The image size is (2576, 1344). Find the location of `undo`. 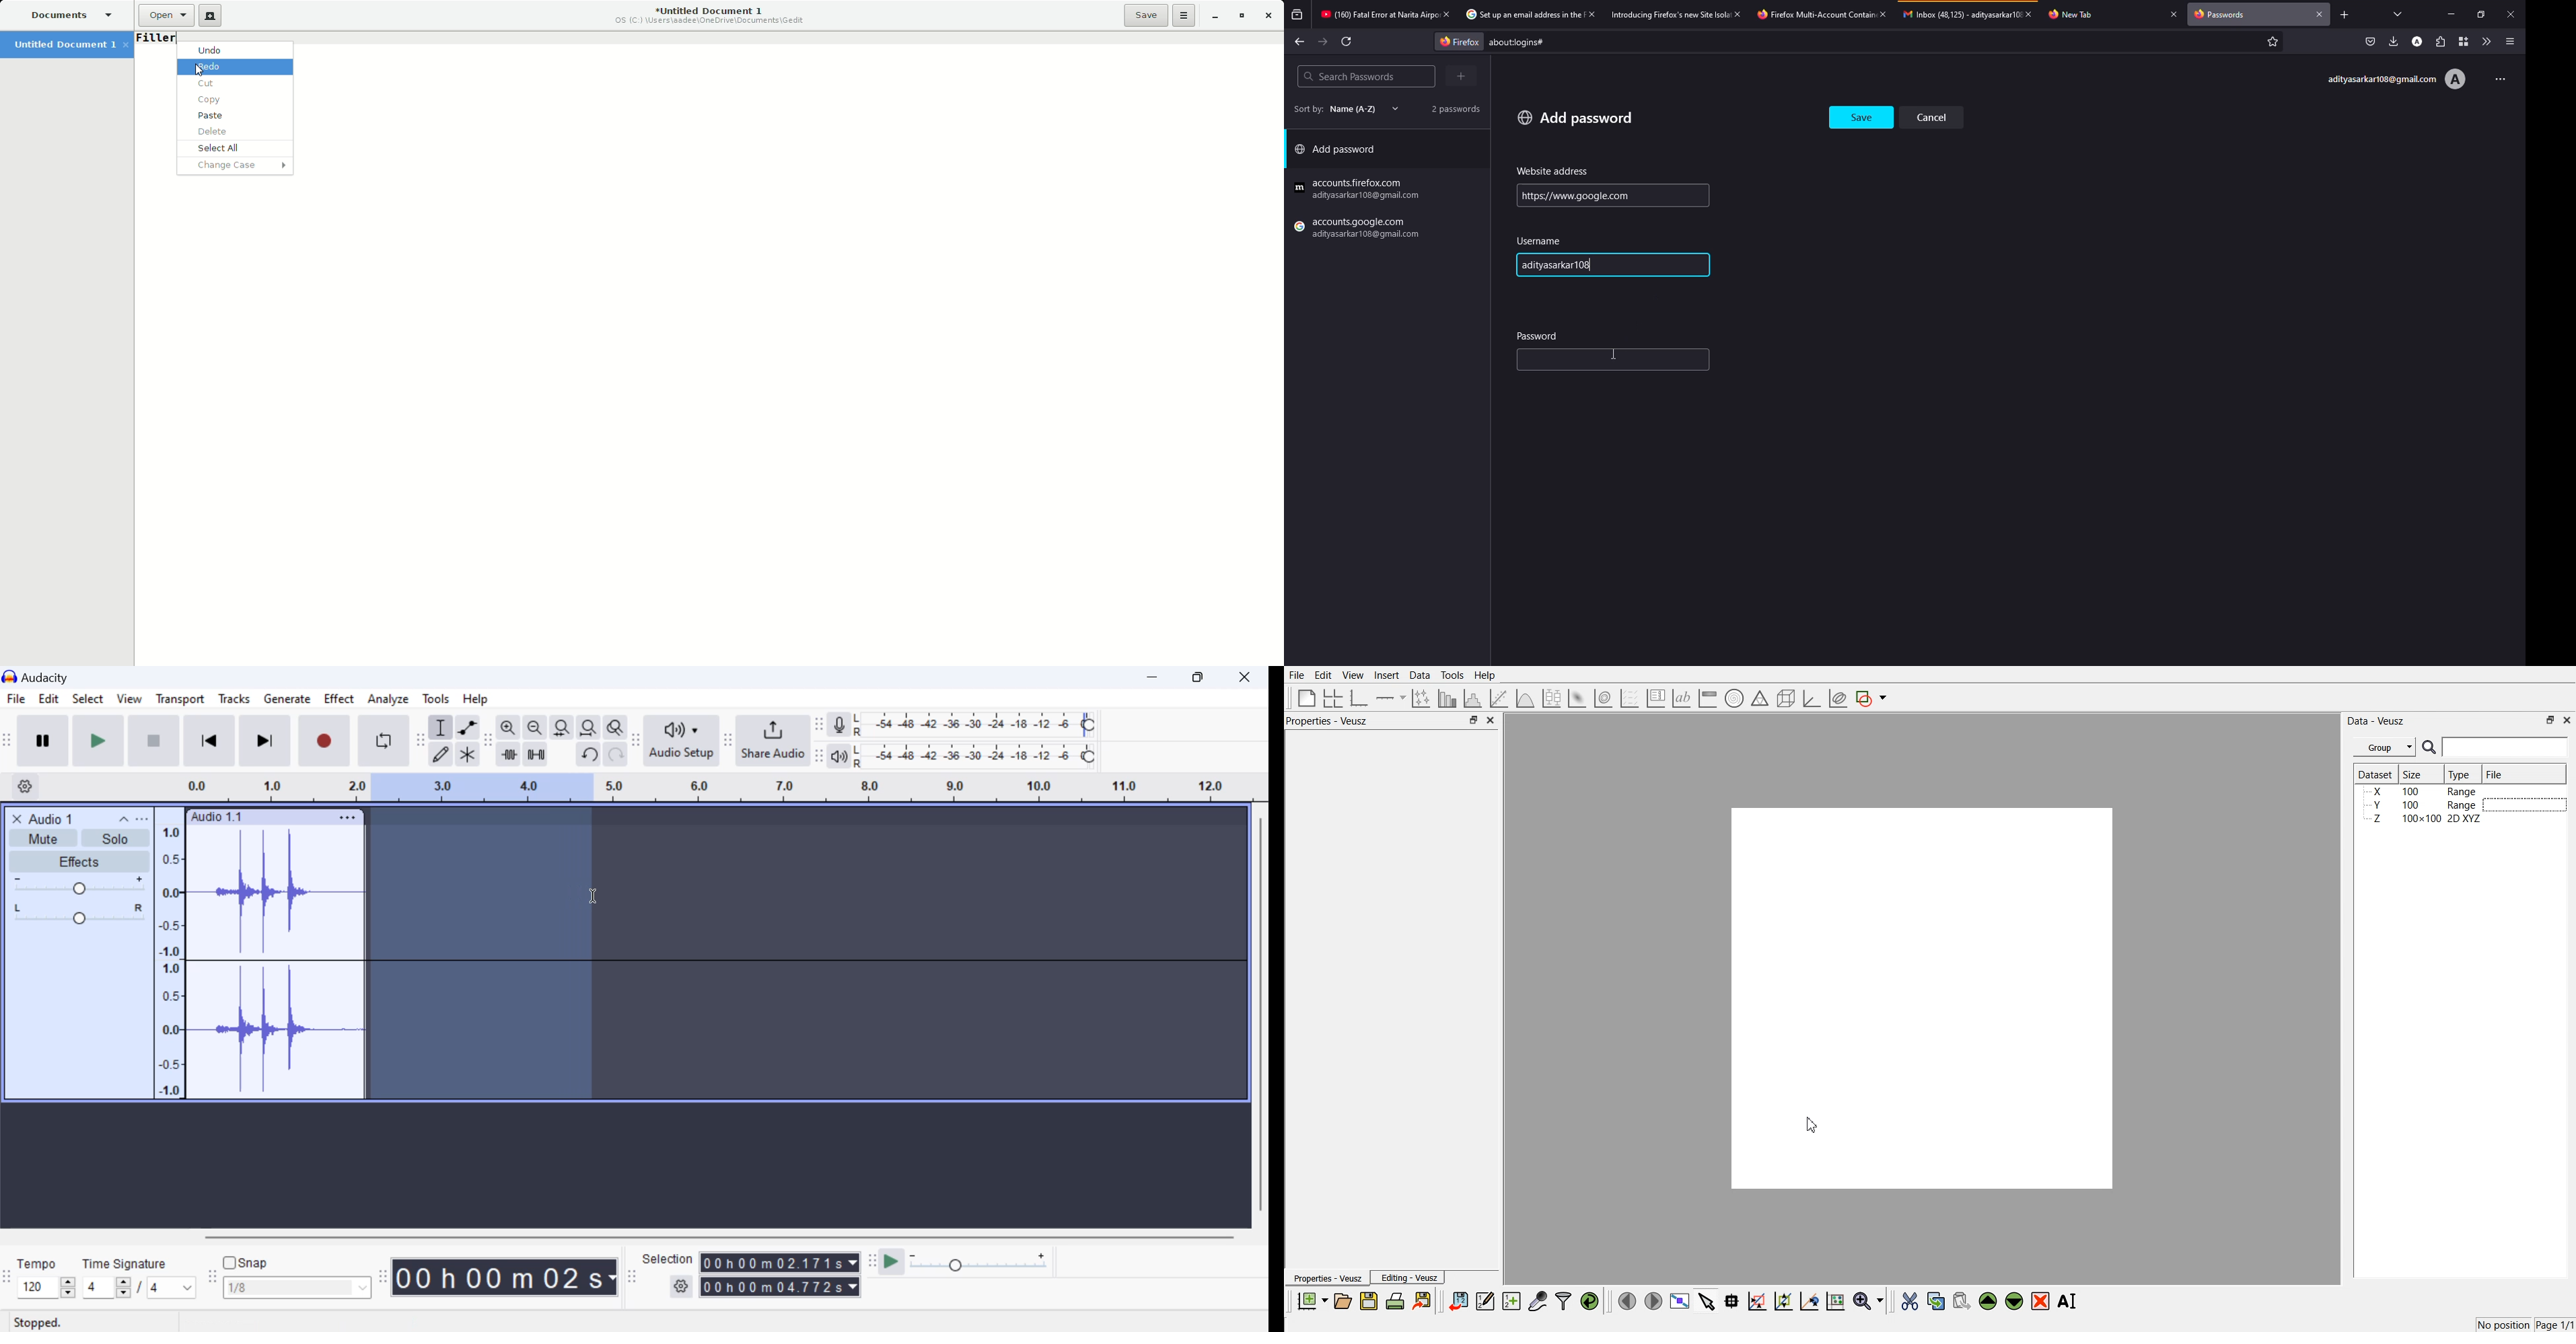

undo is located at coordinates (590, 755).